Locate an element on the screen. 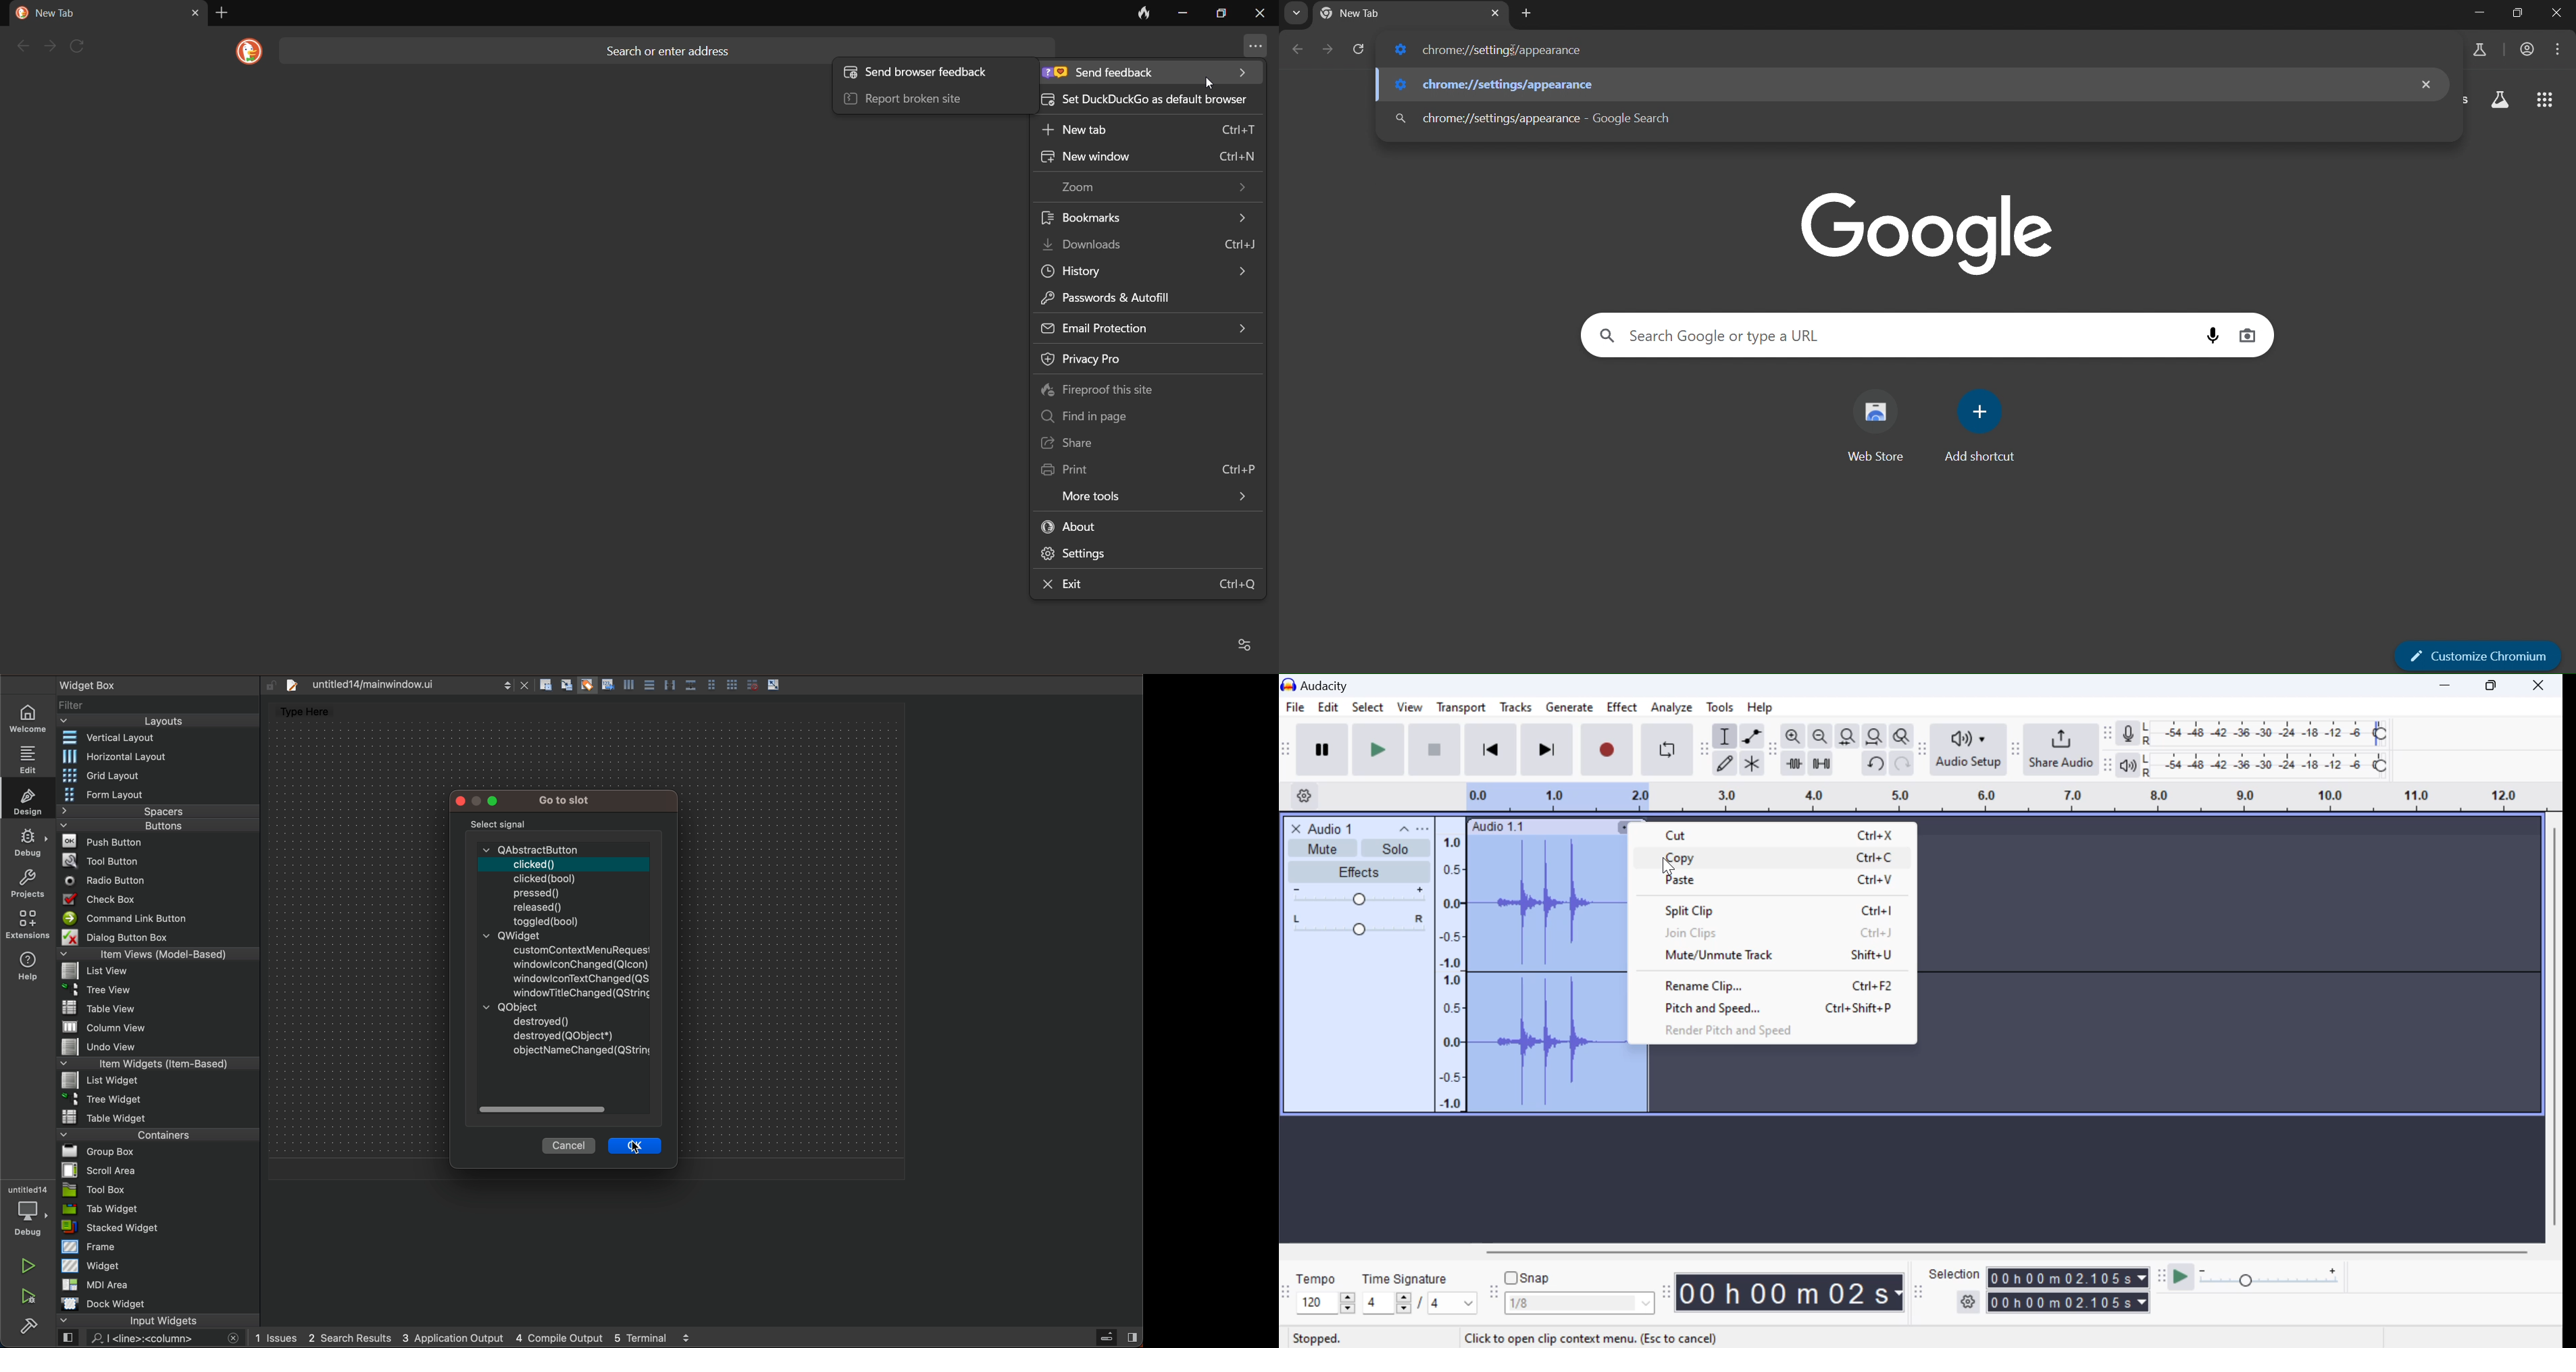   is located at coordinates (544, 685).